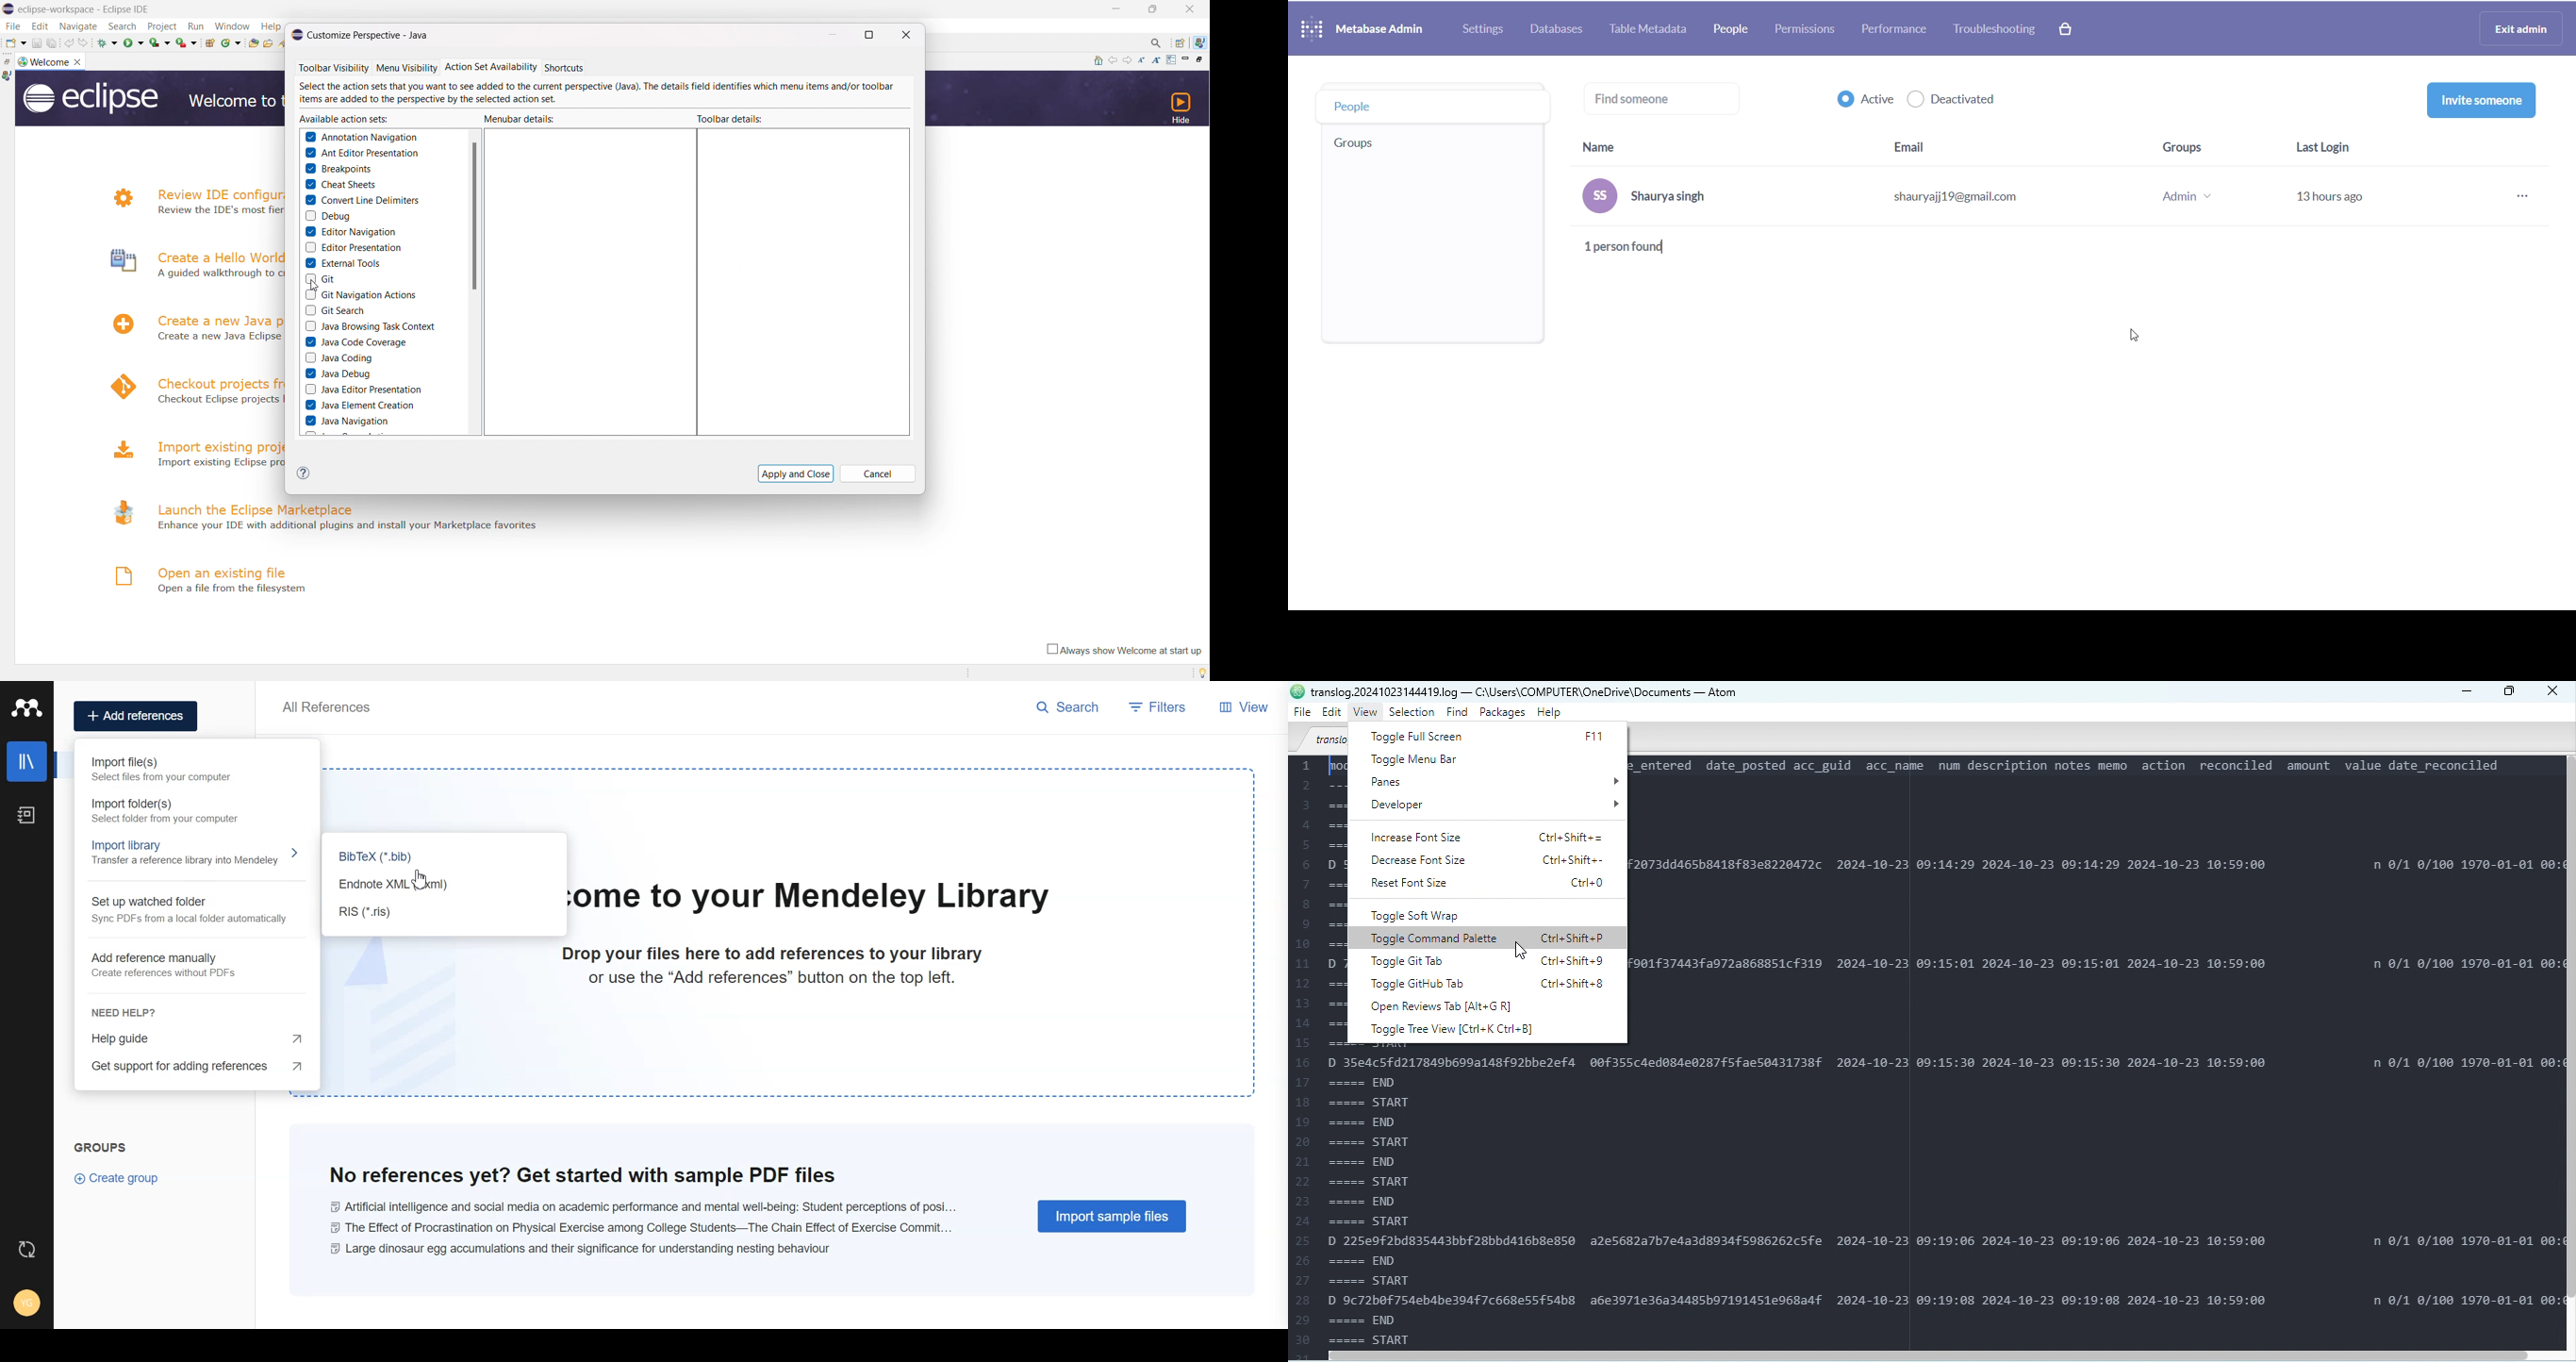  Describe the element at coordinates (1459, 714) in the screenshot. I see `Find` at that location.